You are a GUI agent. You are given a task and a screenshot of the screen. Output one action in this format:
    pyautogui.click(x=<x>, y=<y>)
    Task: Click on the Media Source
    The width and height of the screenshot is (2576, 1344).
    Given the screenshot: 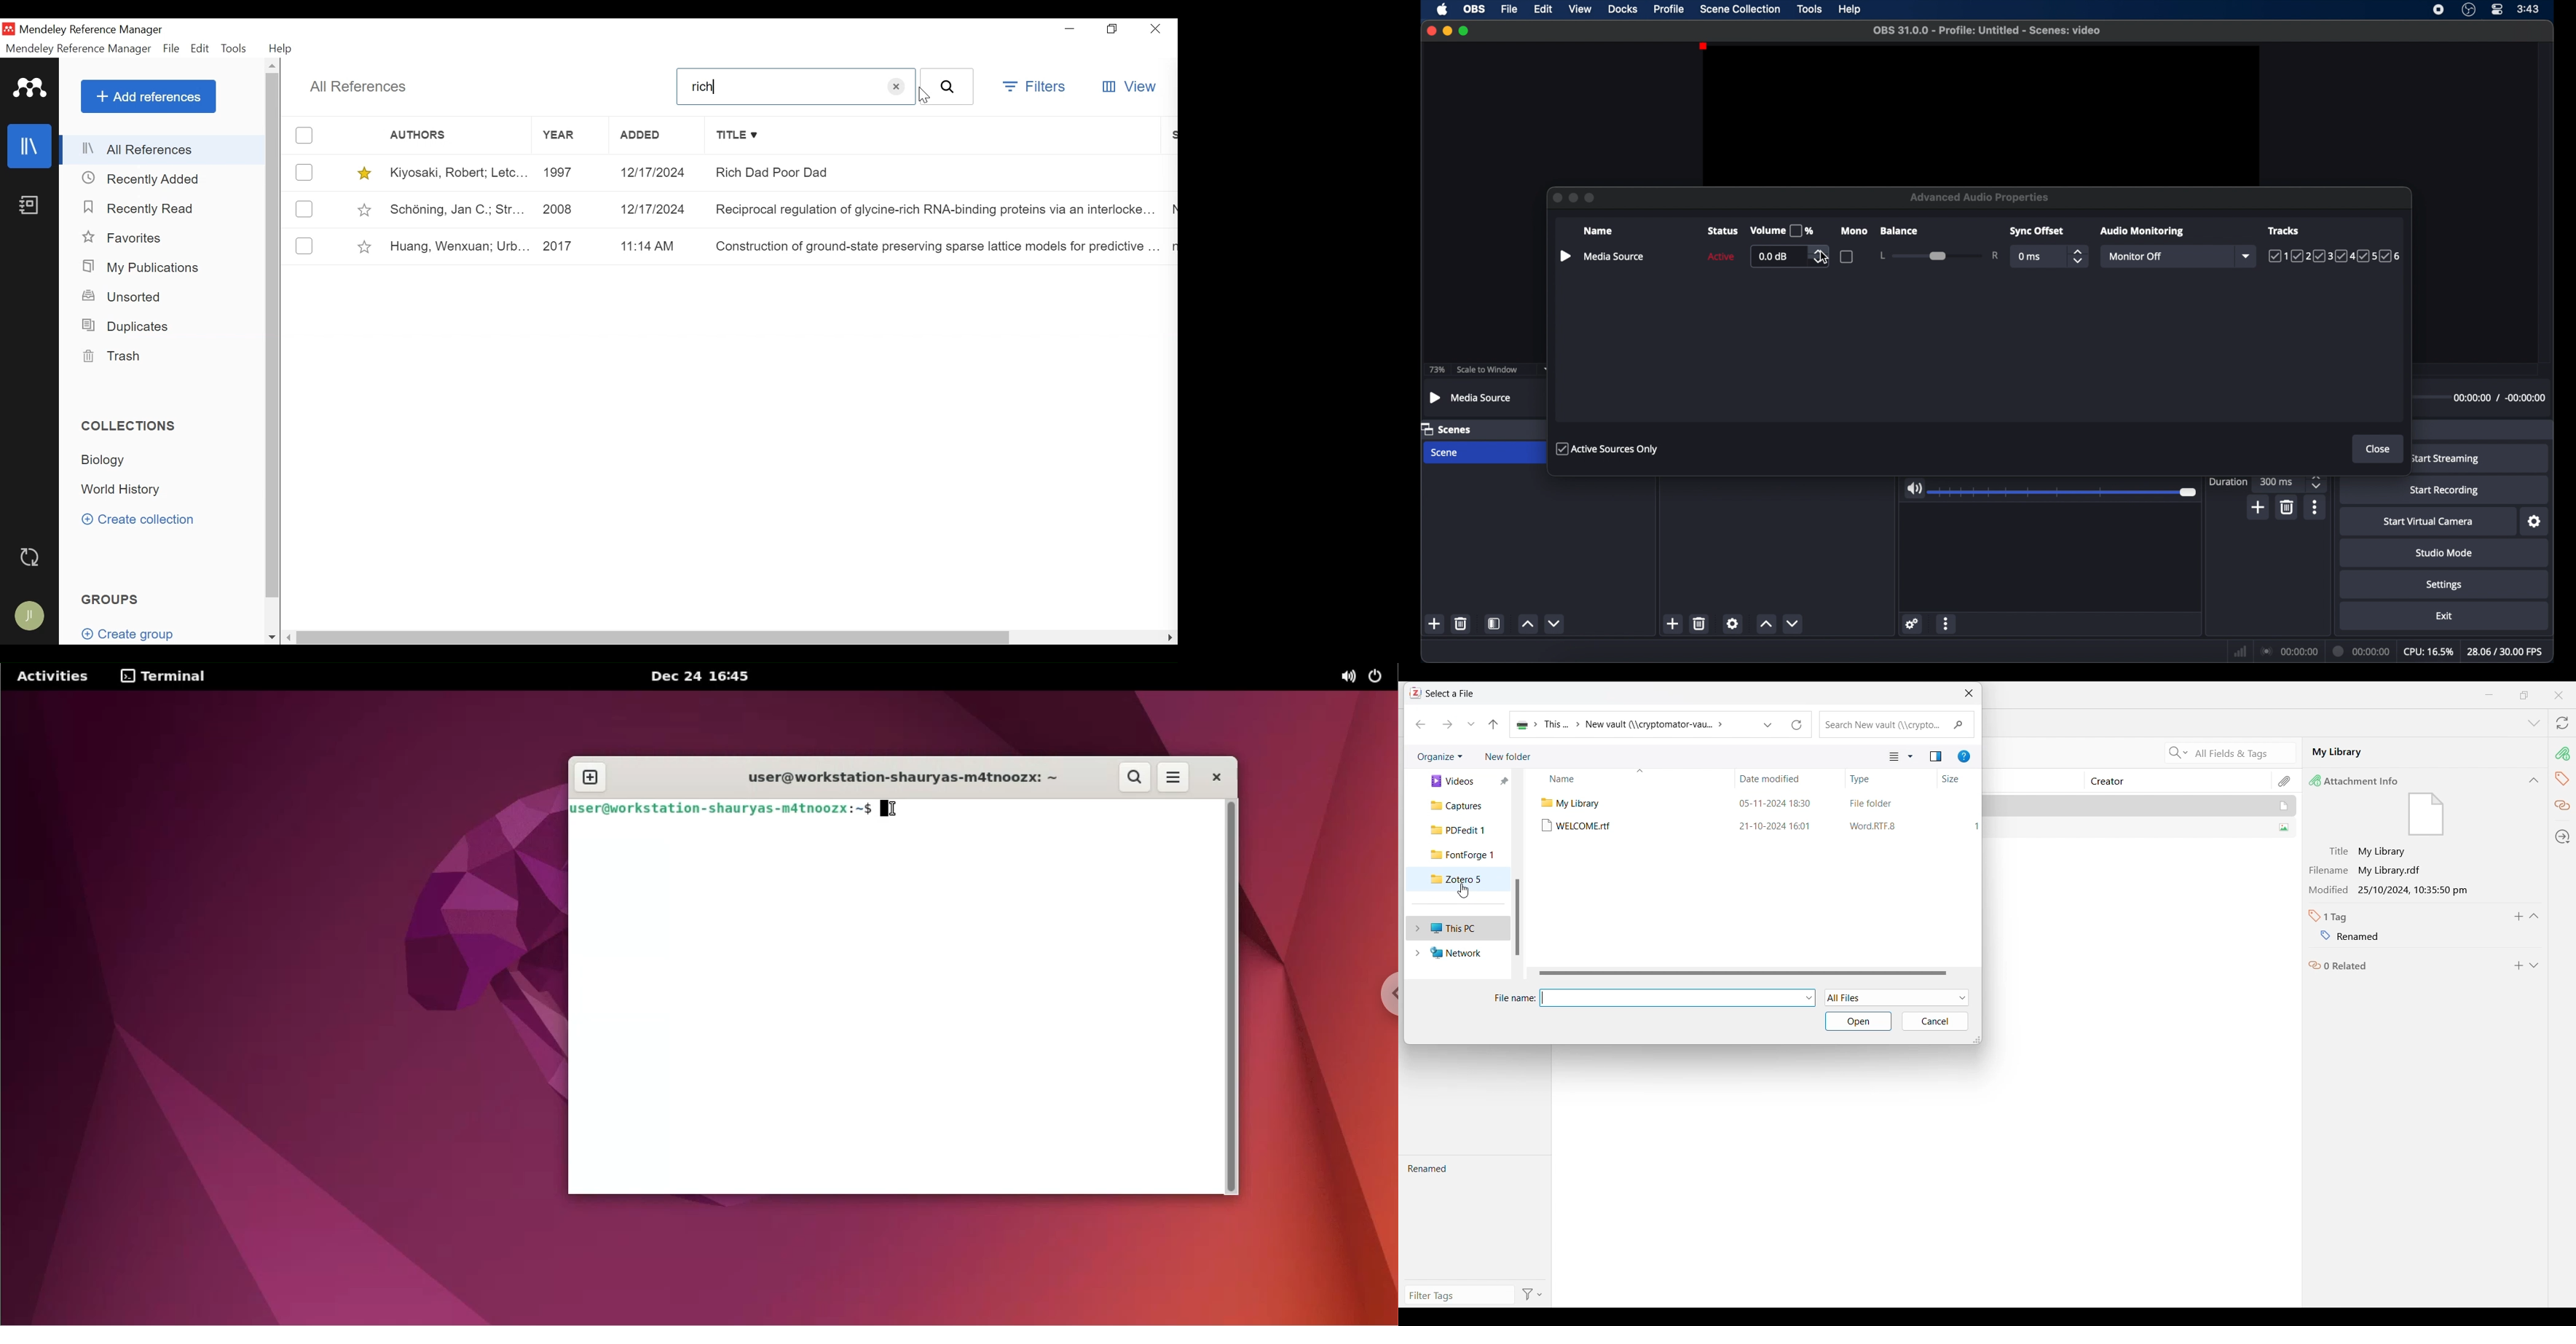 What is the action you would take?
    pyautogui.click(x=1471, y=398)
    